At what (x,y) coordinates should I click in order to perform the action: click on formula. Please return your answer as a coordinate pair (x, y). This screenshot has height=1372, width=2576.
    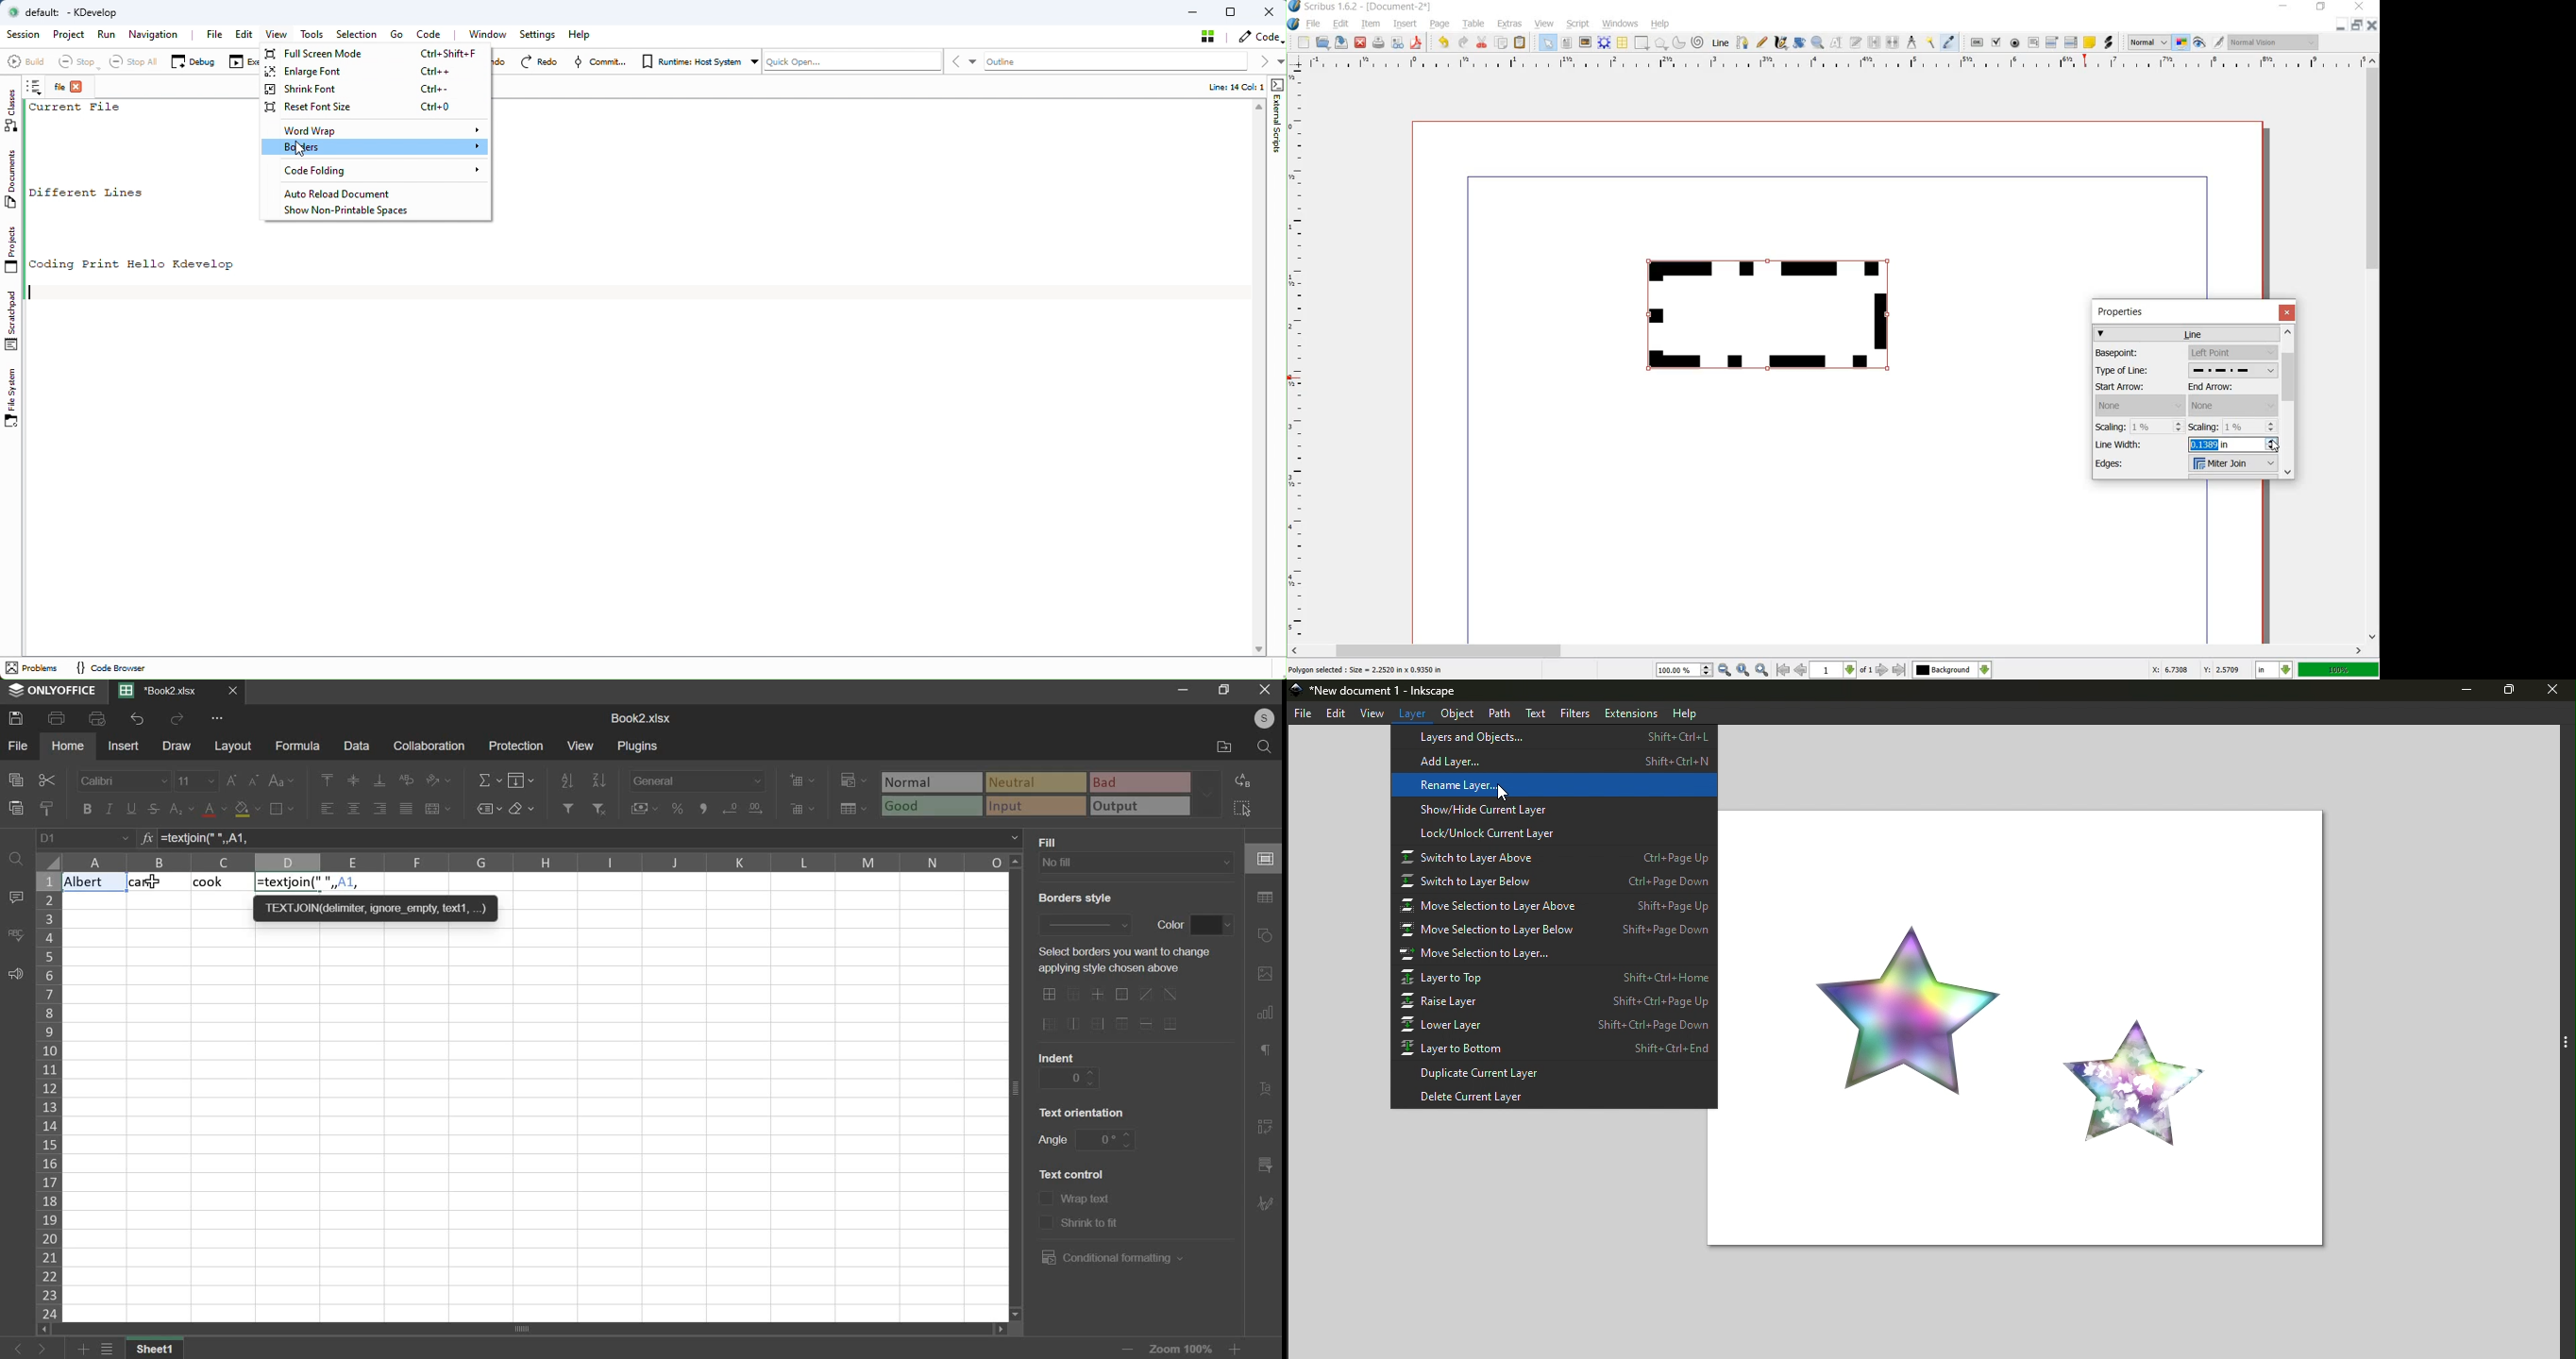
    Looking at the image, I should click on (298, 747).